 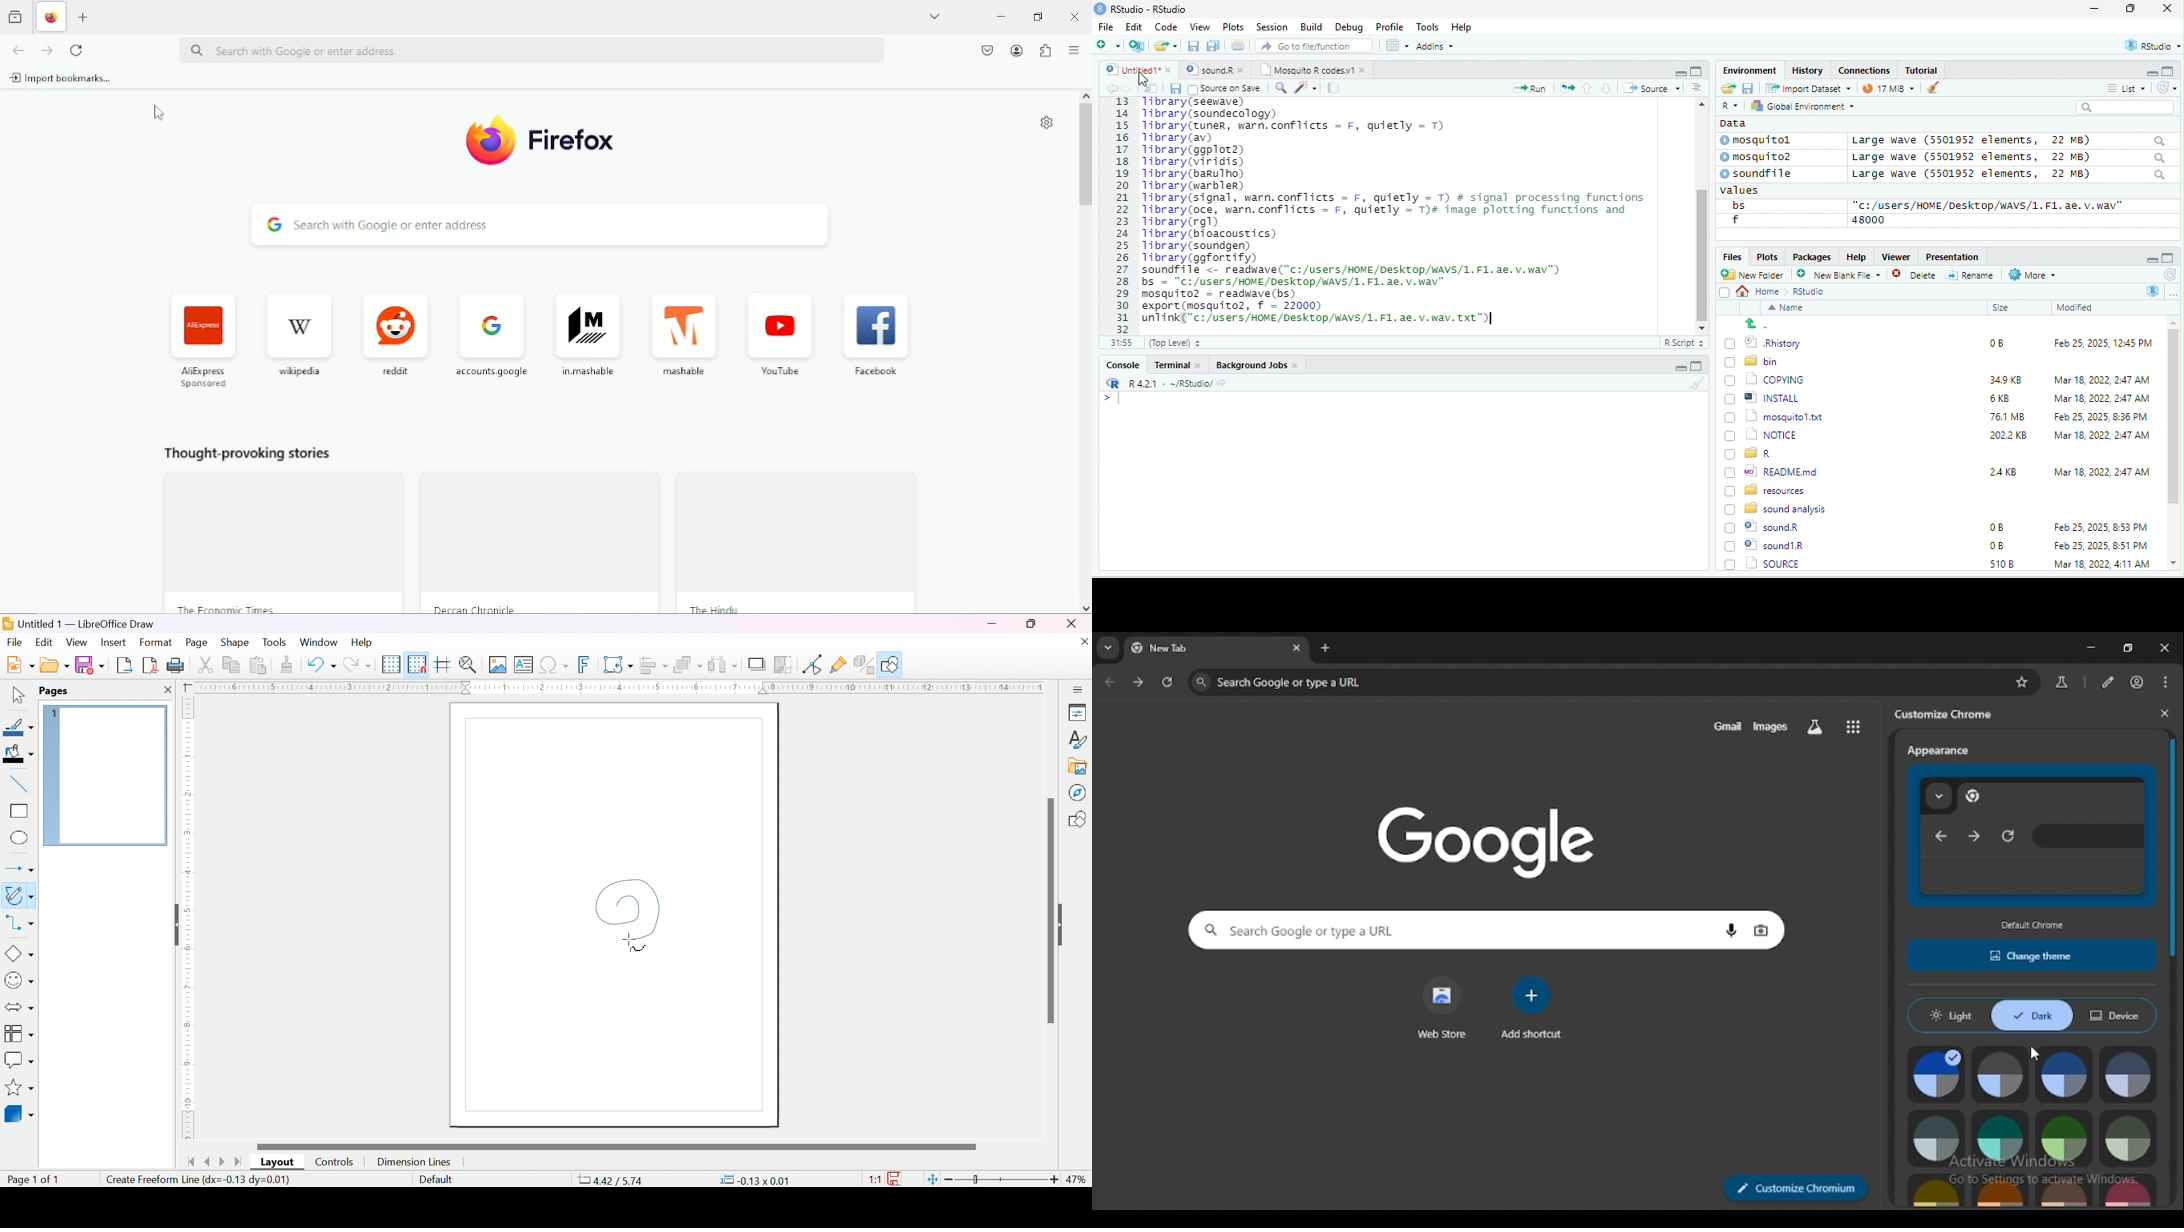 What do you see at coordinates (896, 1180) in the screenshot?
I see `the documents has not been modified since the last file.` at bounding box center [896, 1180].